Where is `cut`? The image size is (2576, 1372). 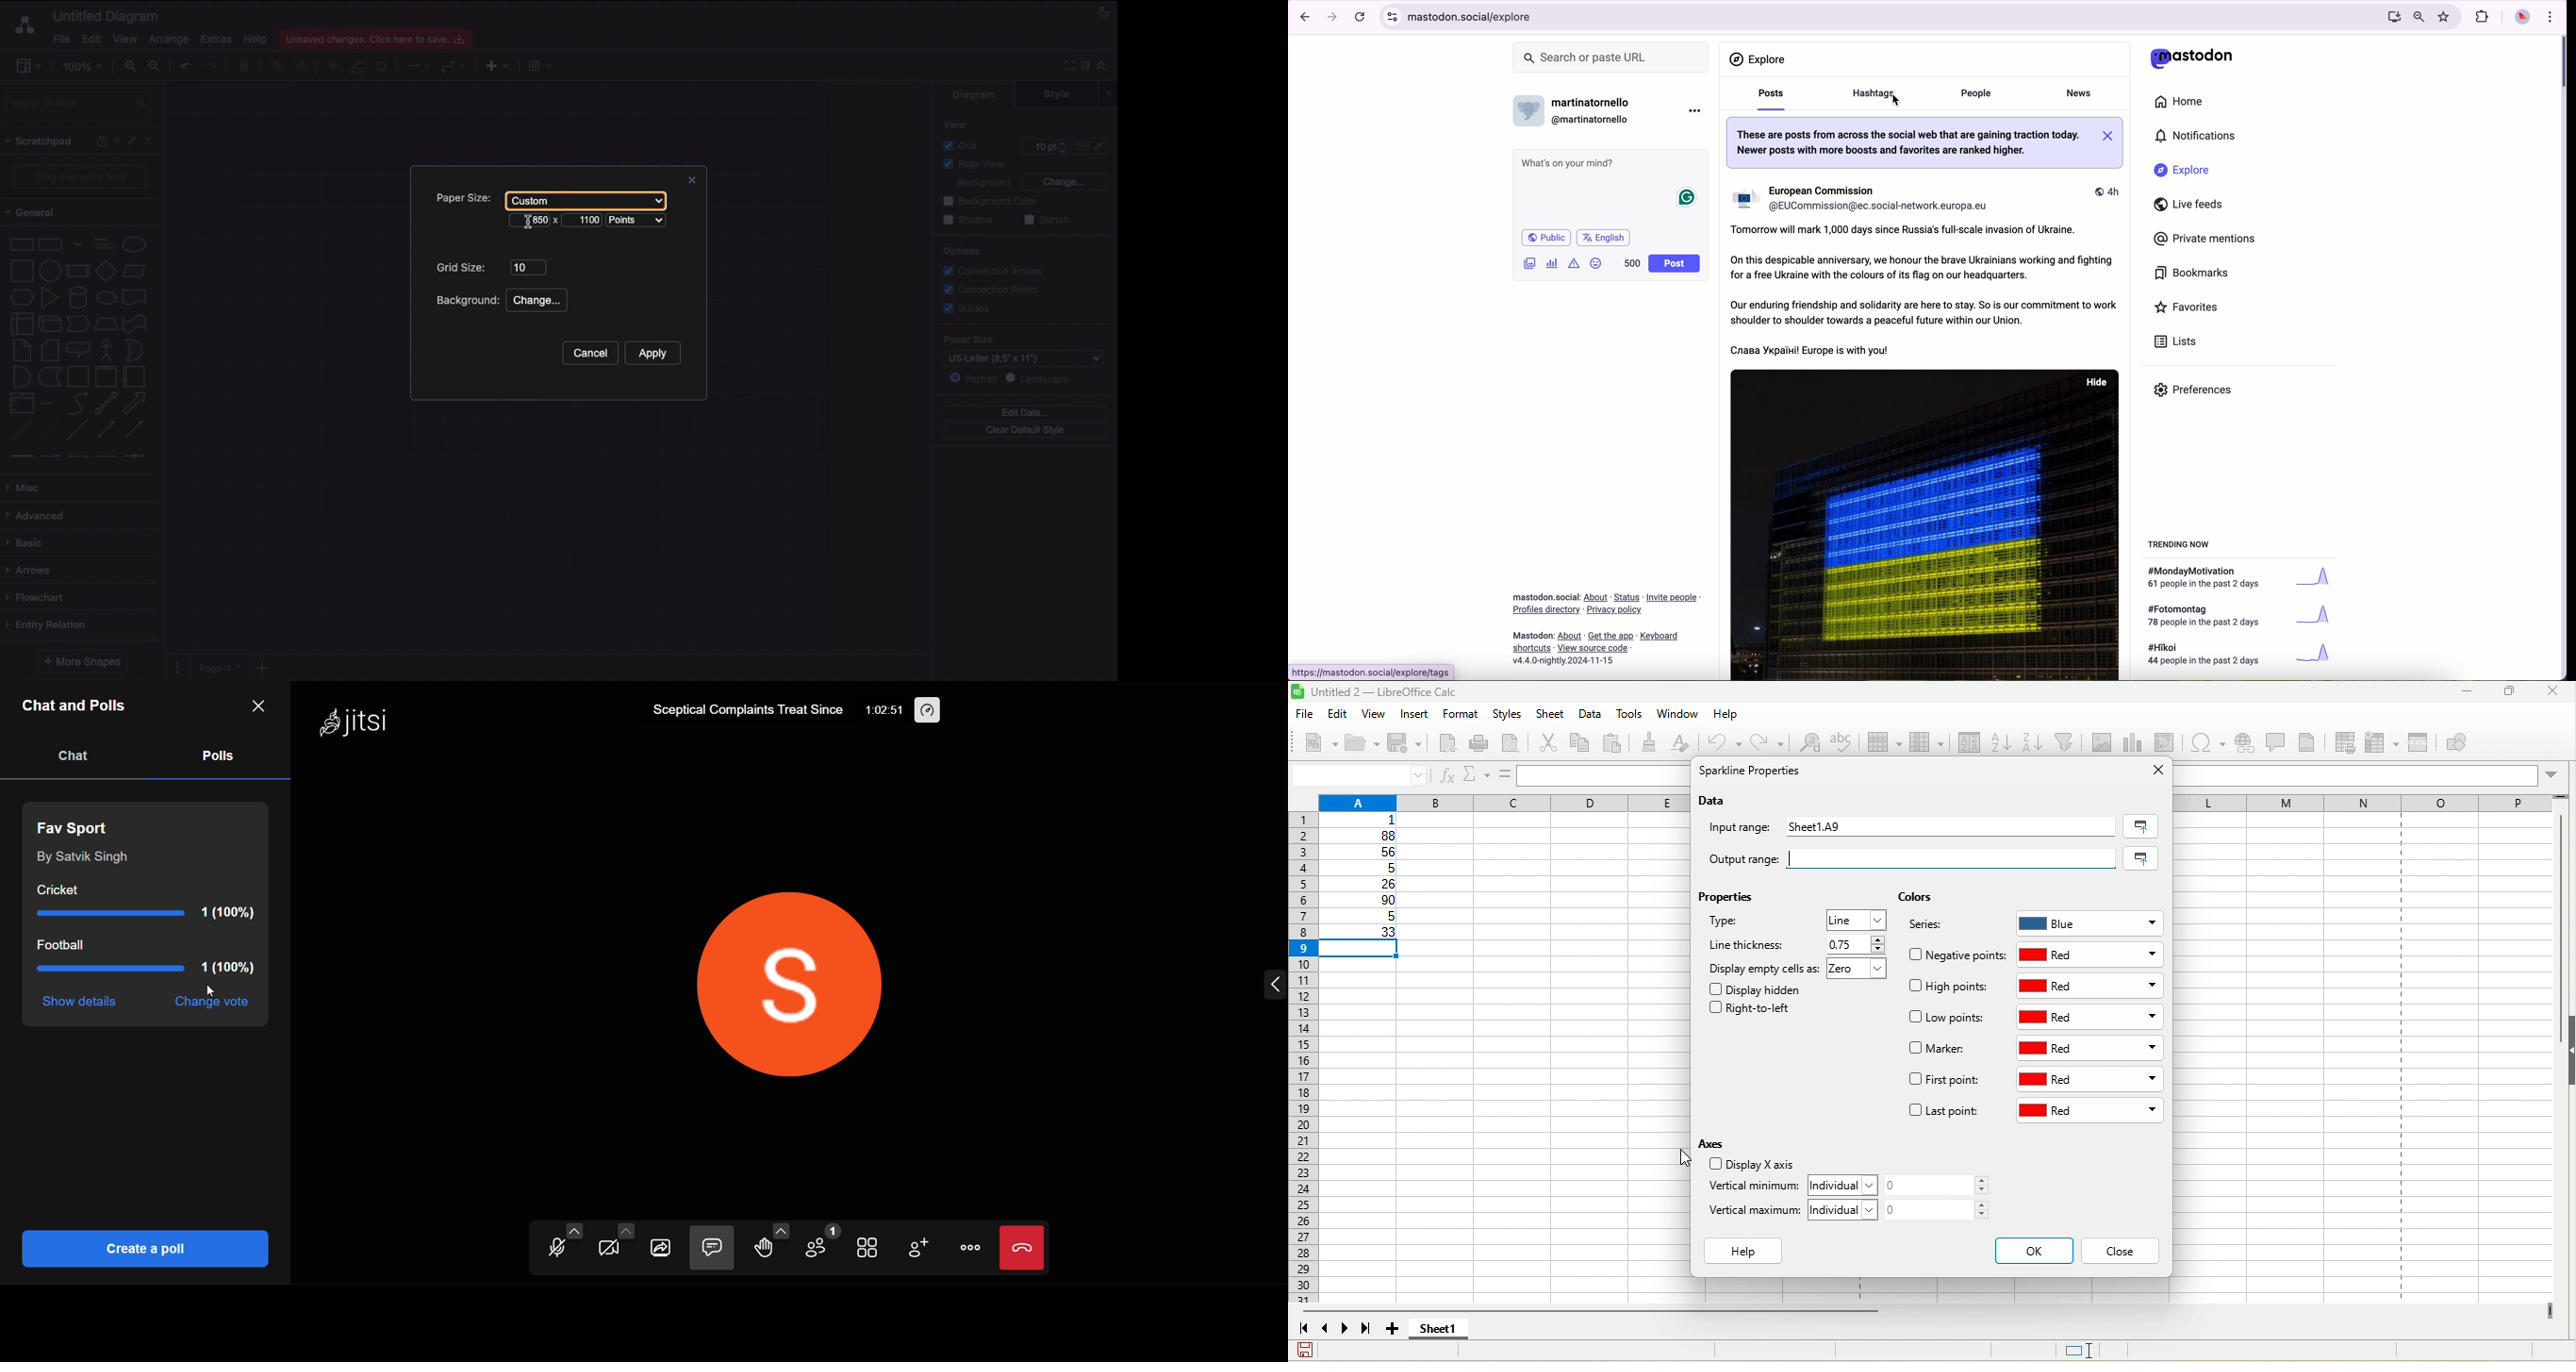 cut is located at coordinates (1551, 744).